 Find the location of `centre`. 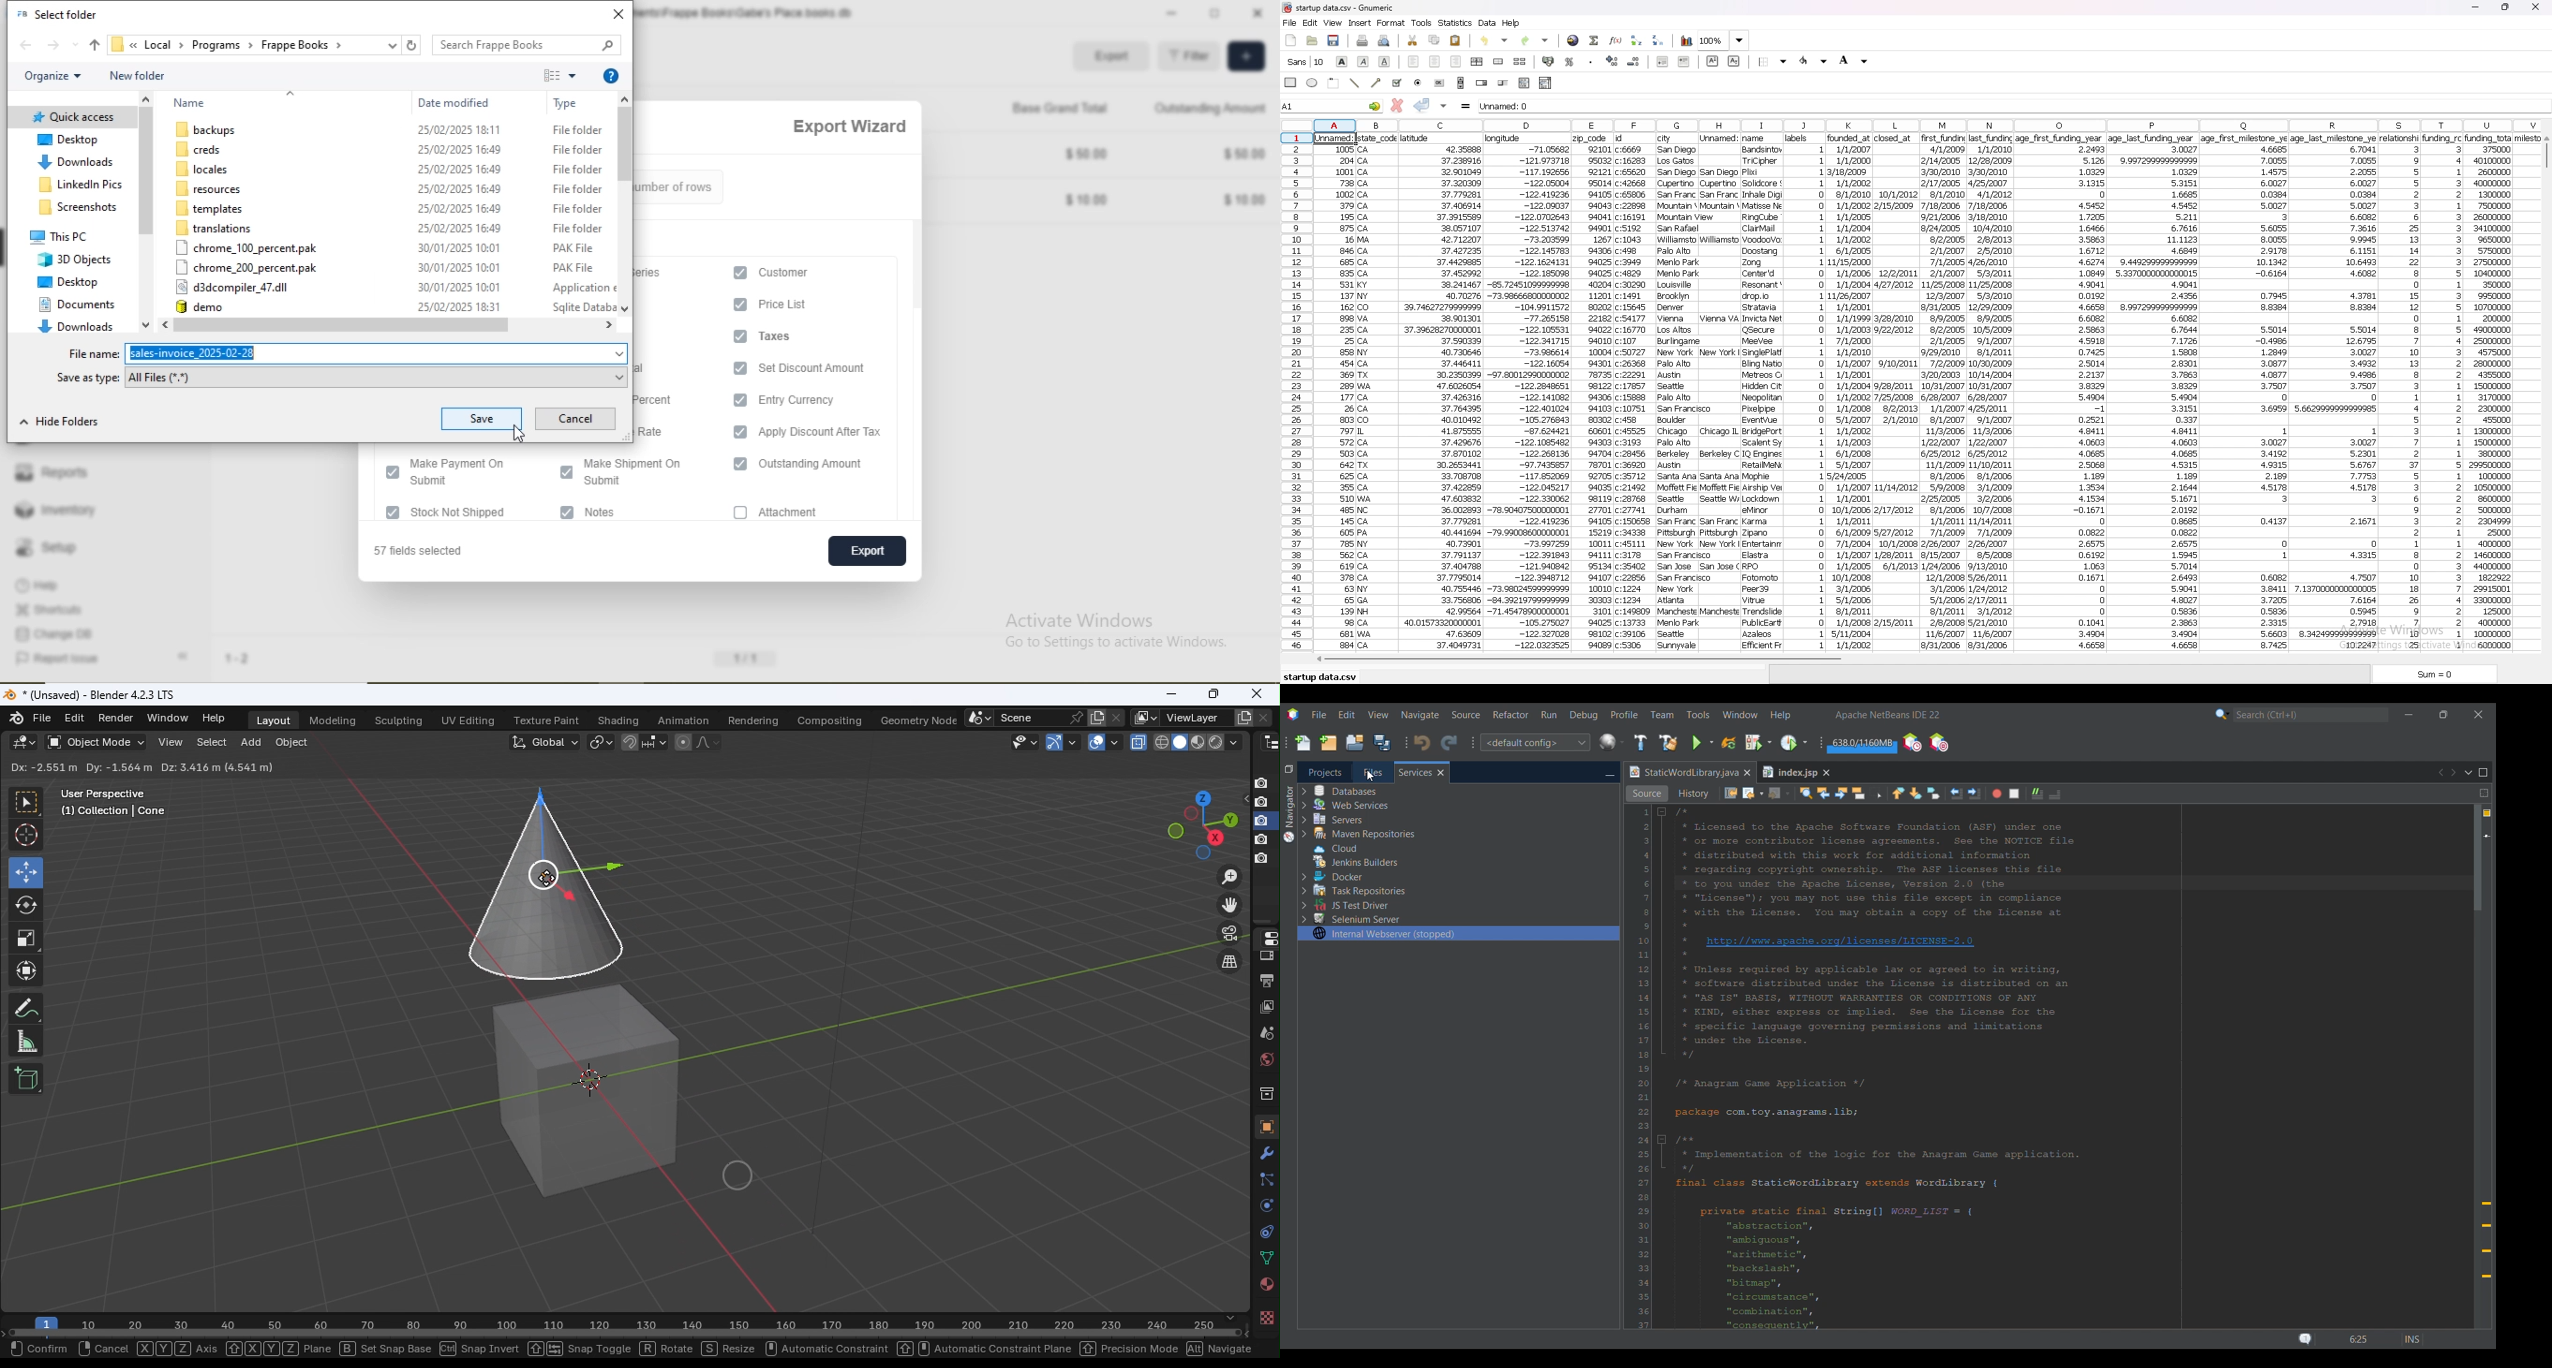

centre is located at coordinates (1435, 62).